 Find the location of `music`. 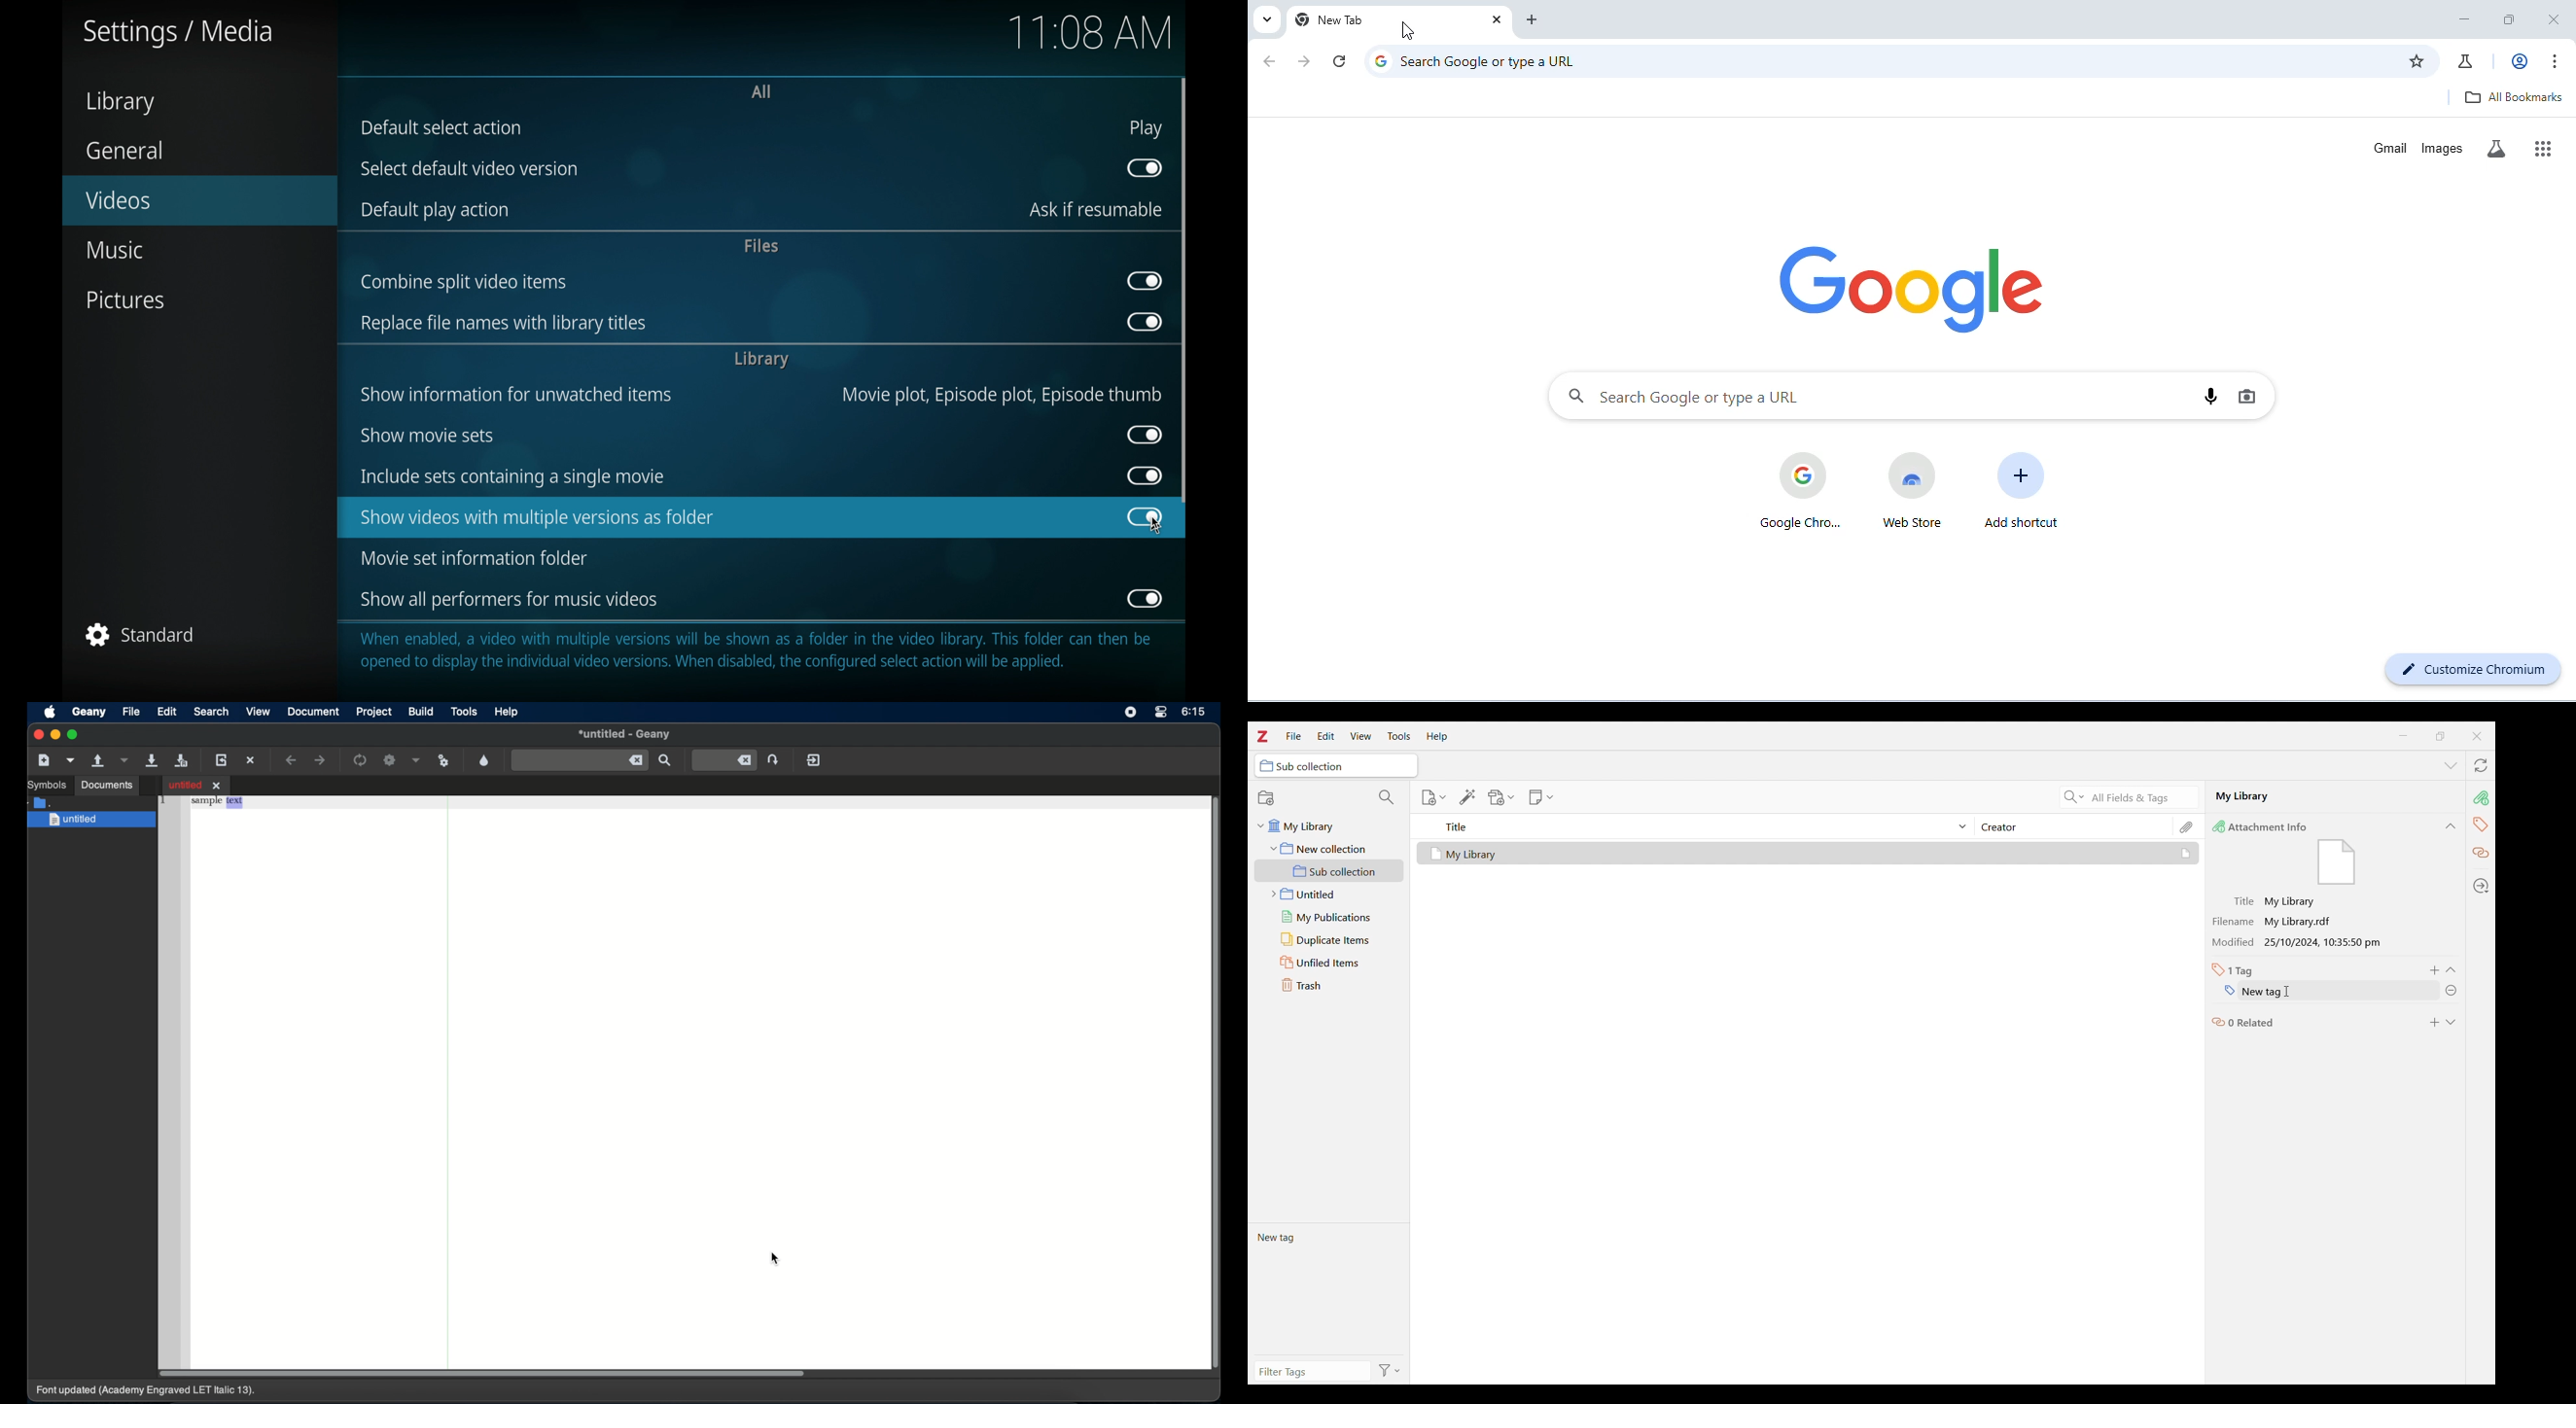

music is located at coordinates (117, 250).